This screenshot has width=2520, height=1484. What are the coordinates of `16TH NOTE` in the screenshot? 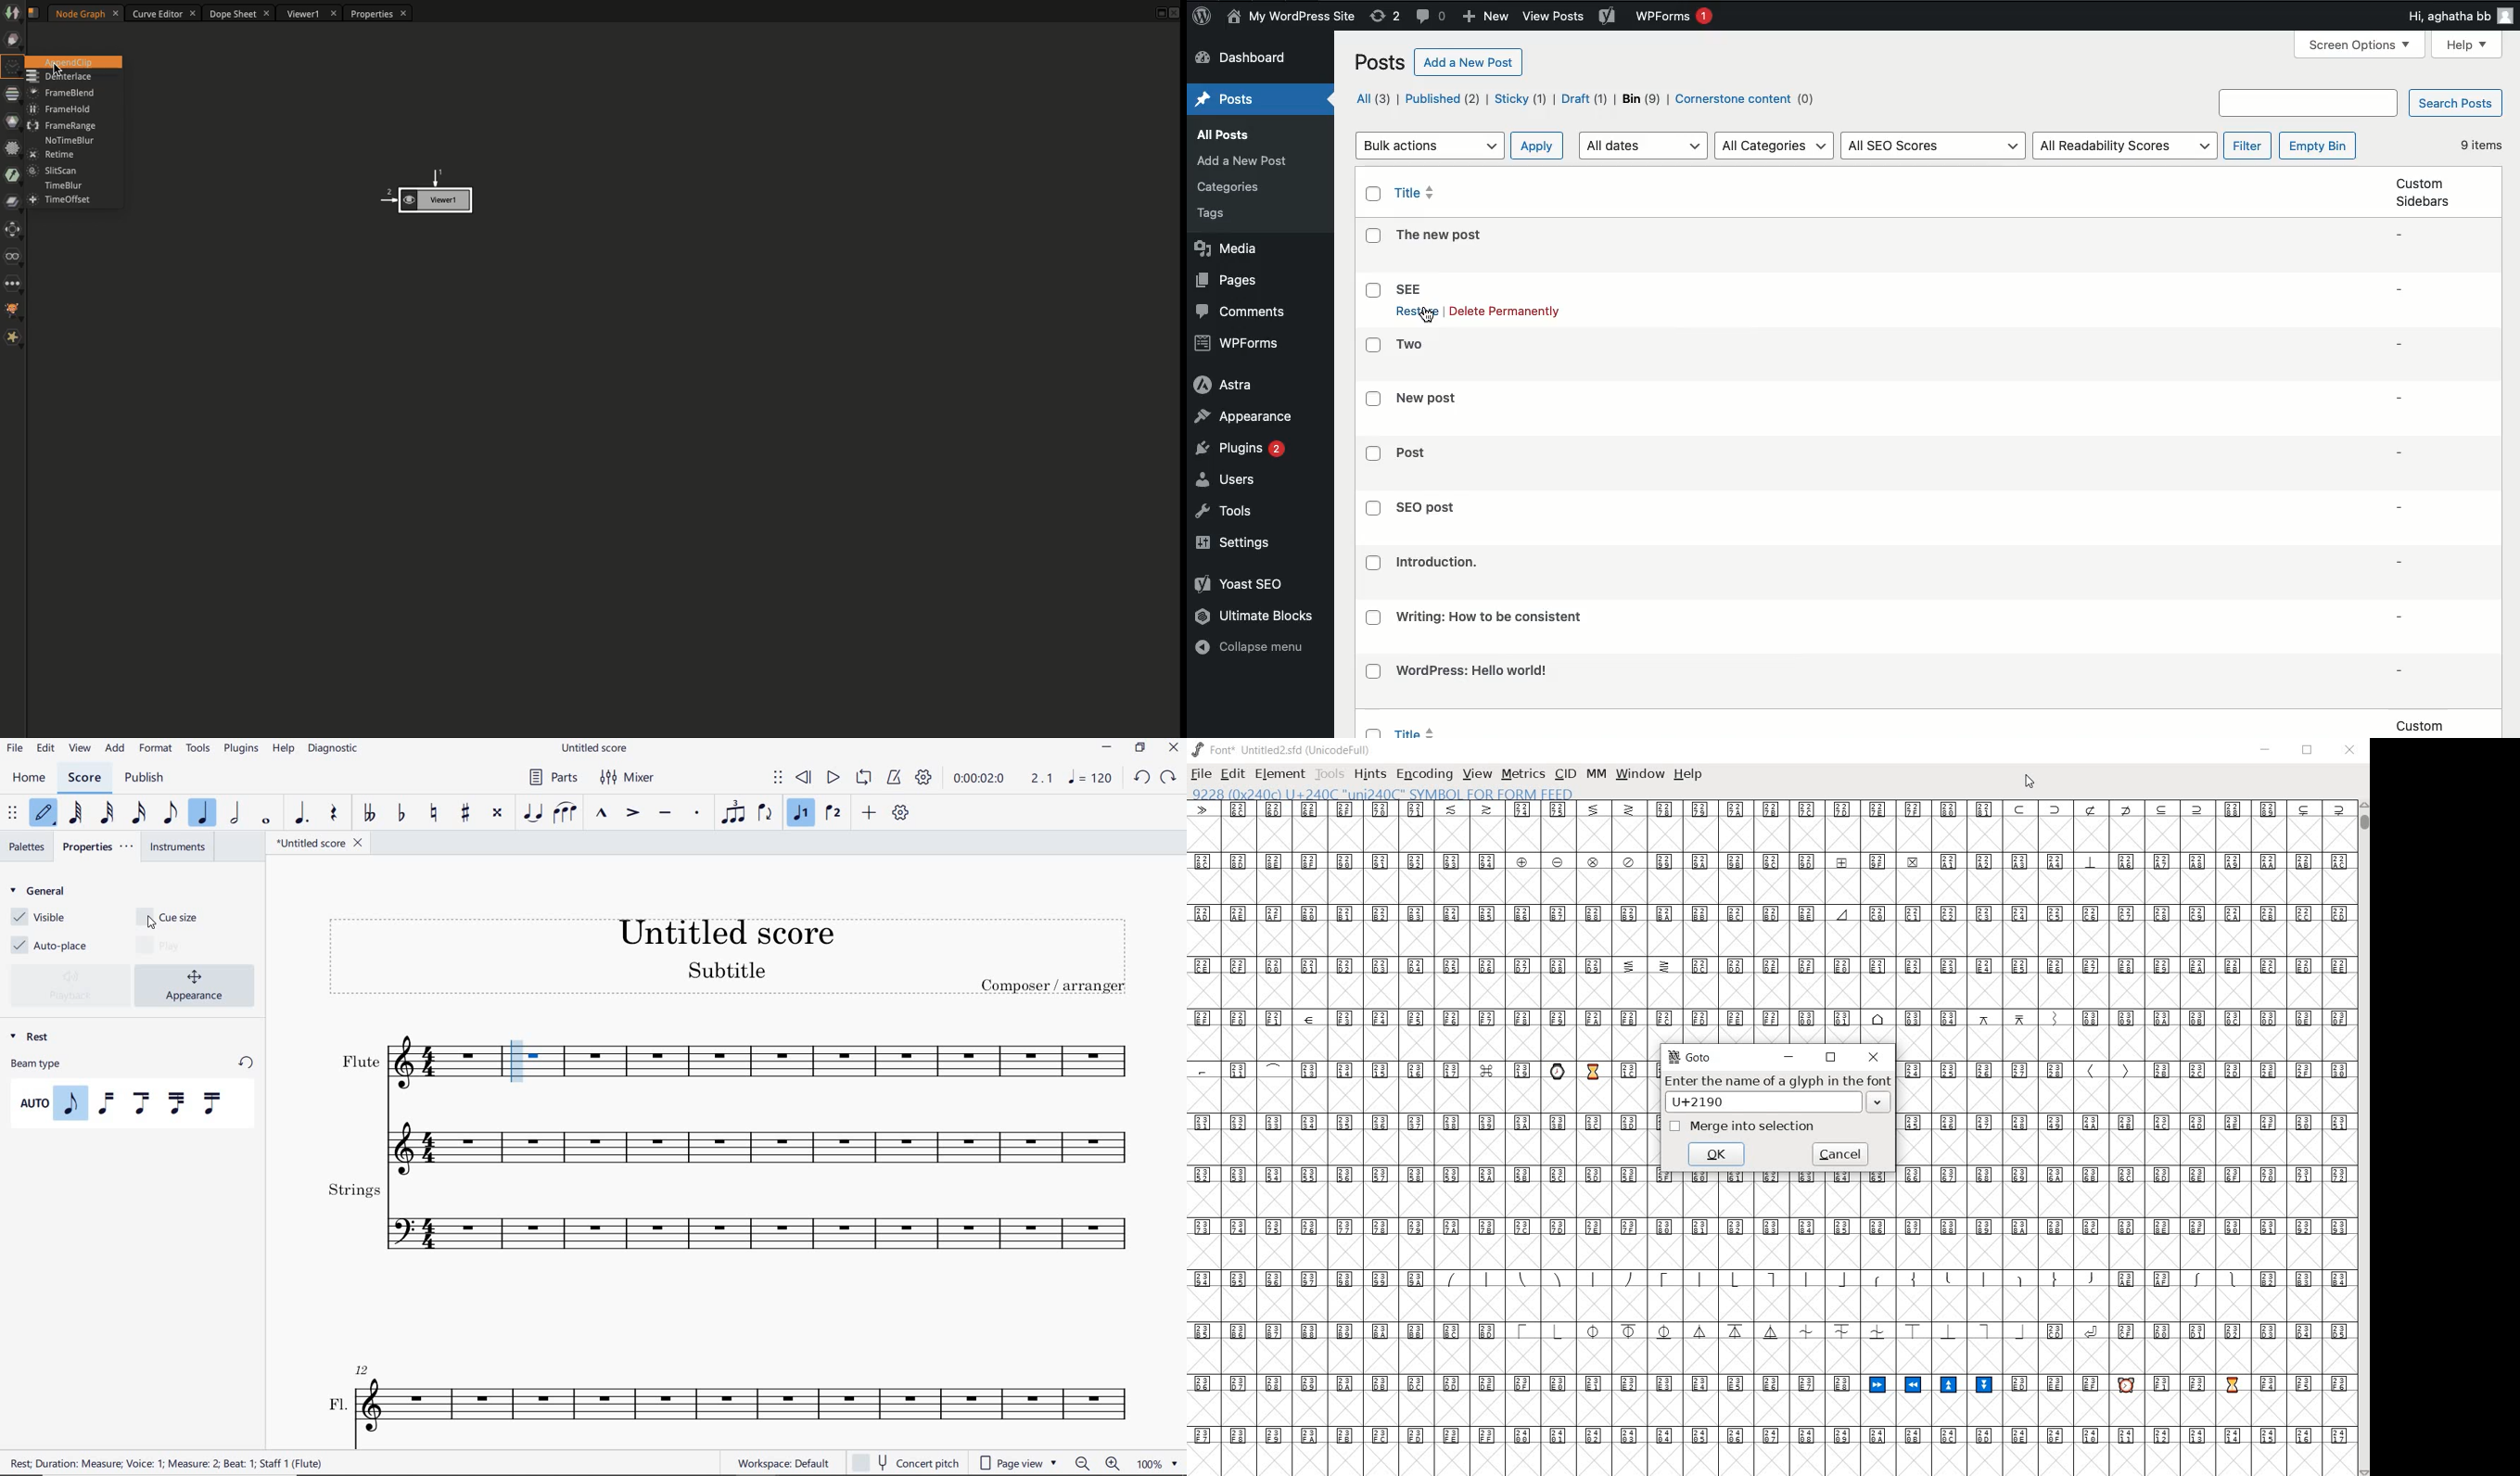 It's located at (139, 813).